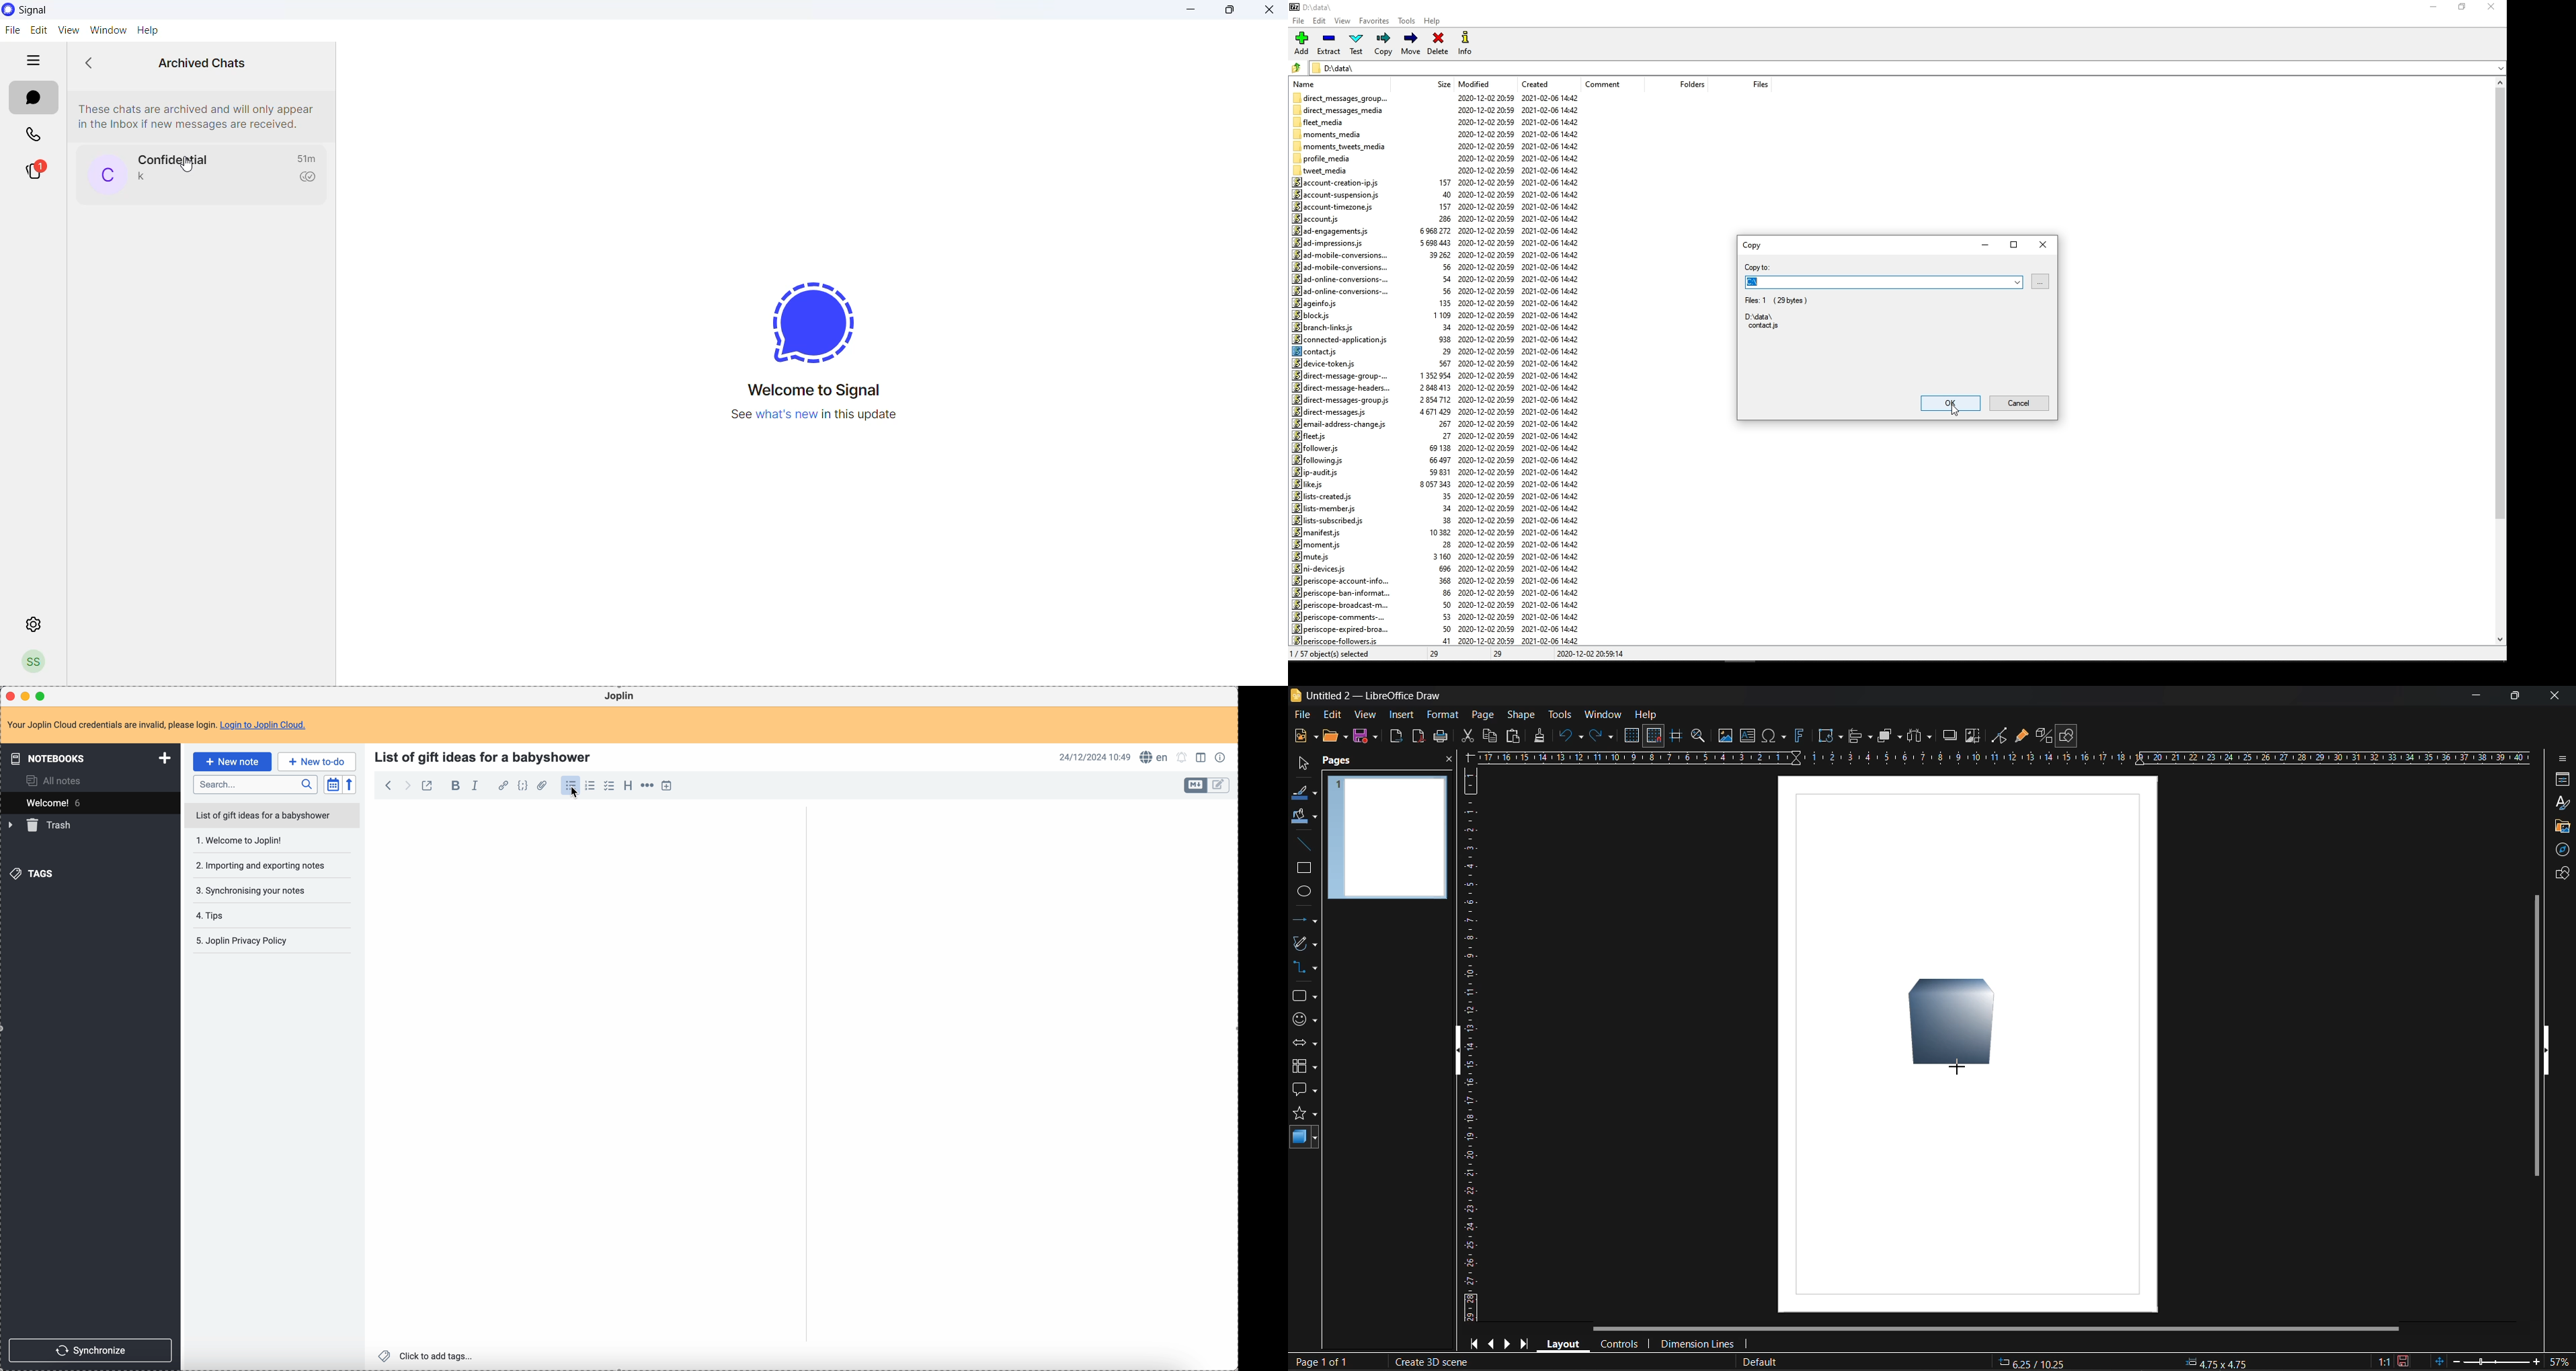  I want to click on scaling factor, so click(2383, 1360).